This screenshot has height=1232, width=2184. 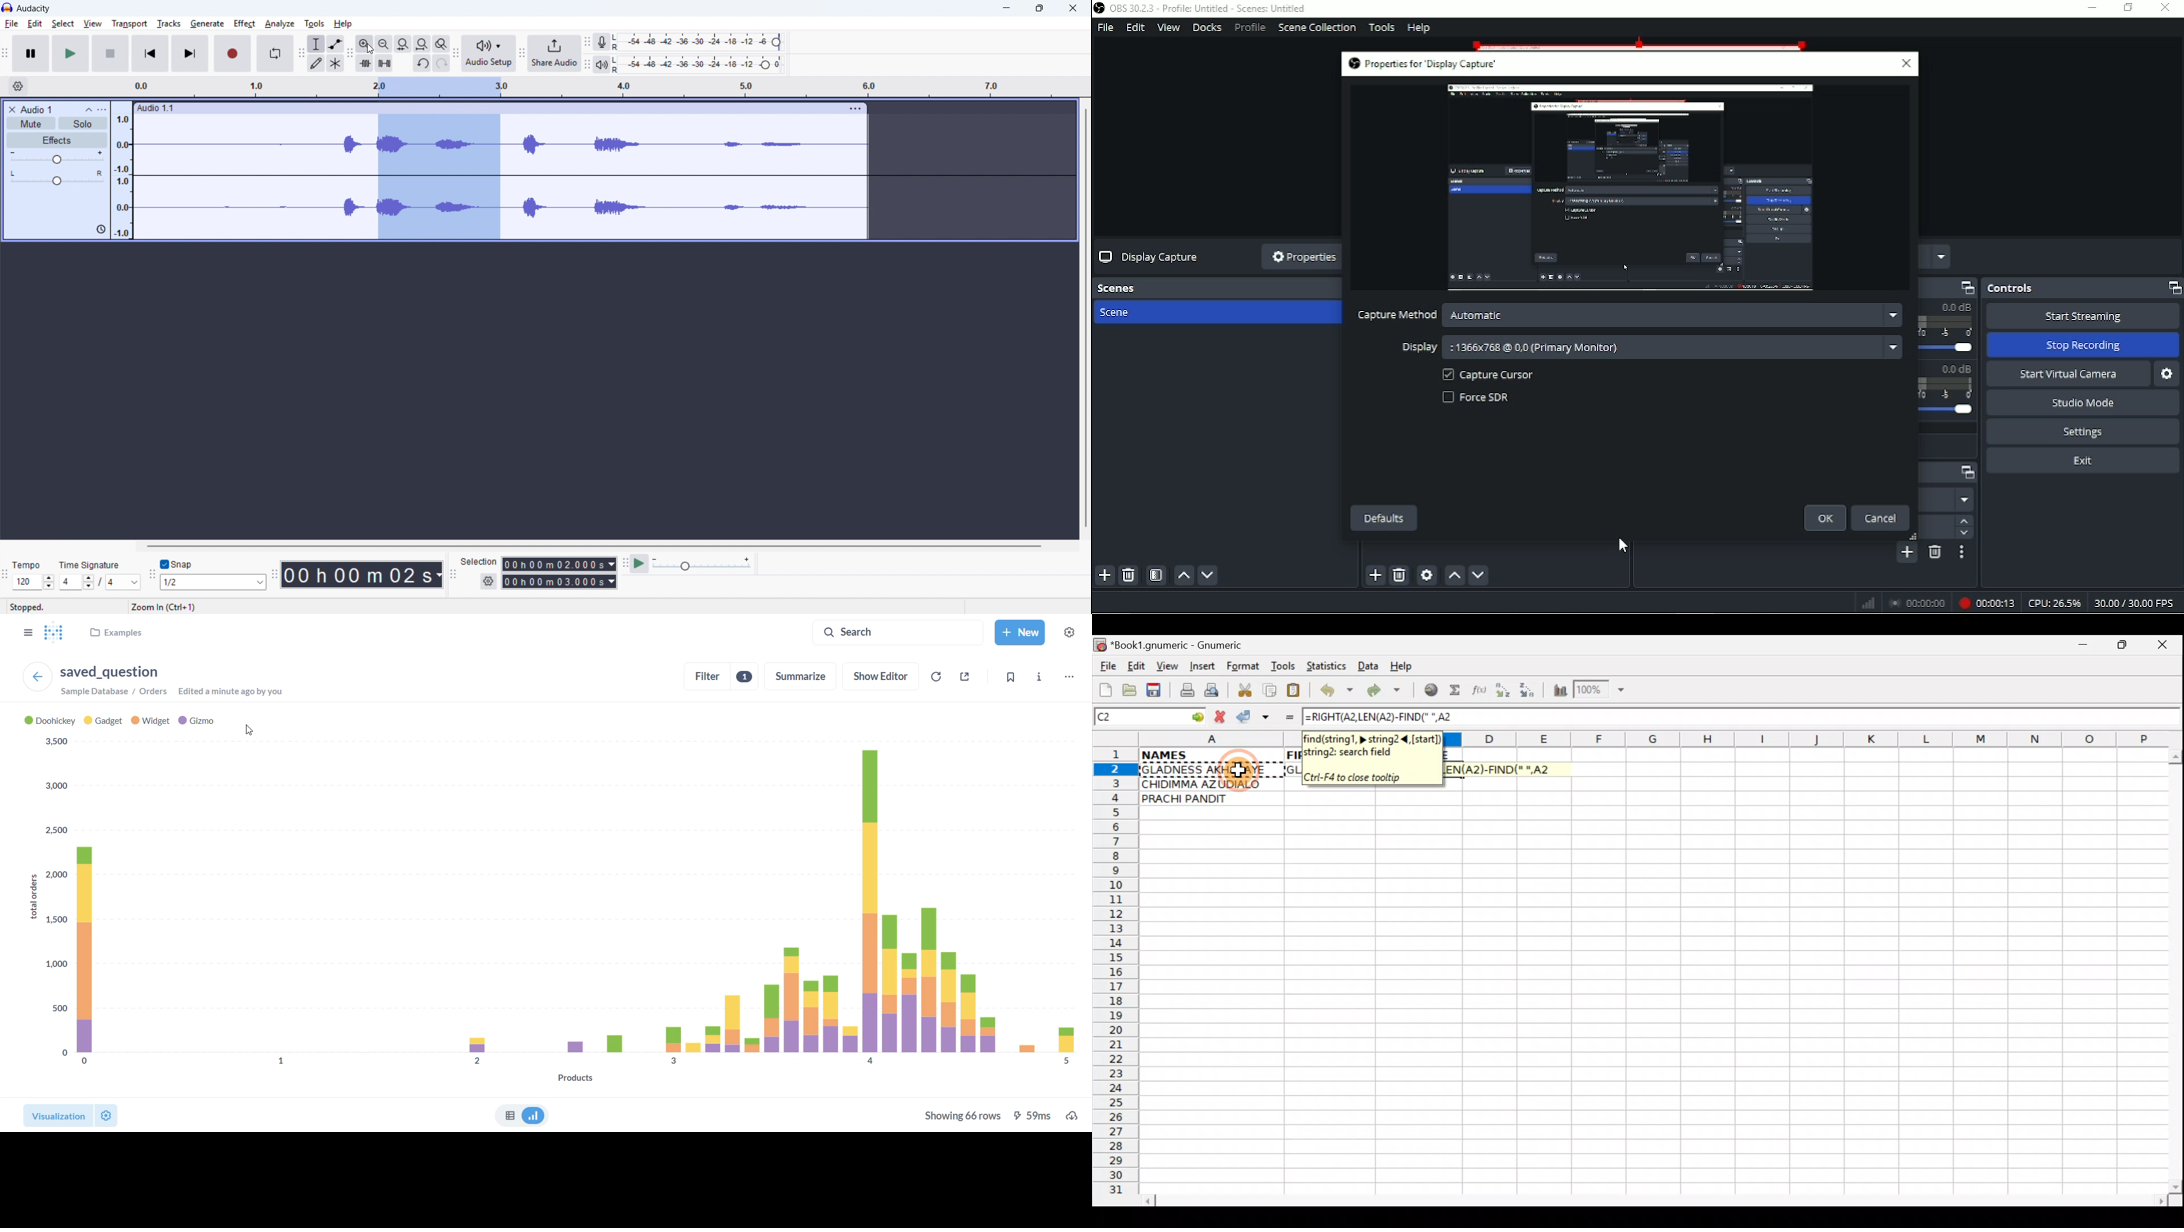 What do you see at coordinates (1400, 575) in the screenshot?
I see `Remove selected source(s)` at bounding box center [1400, 575].